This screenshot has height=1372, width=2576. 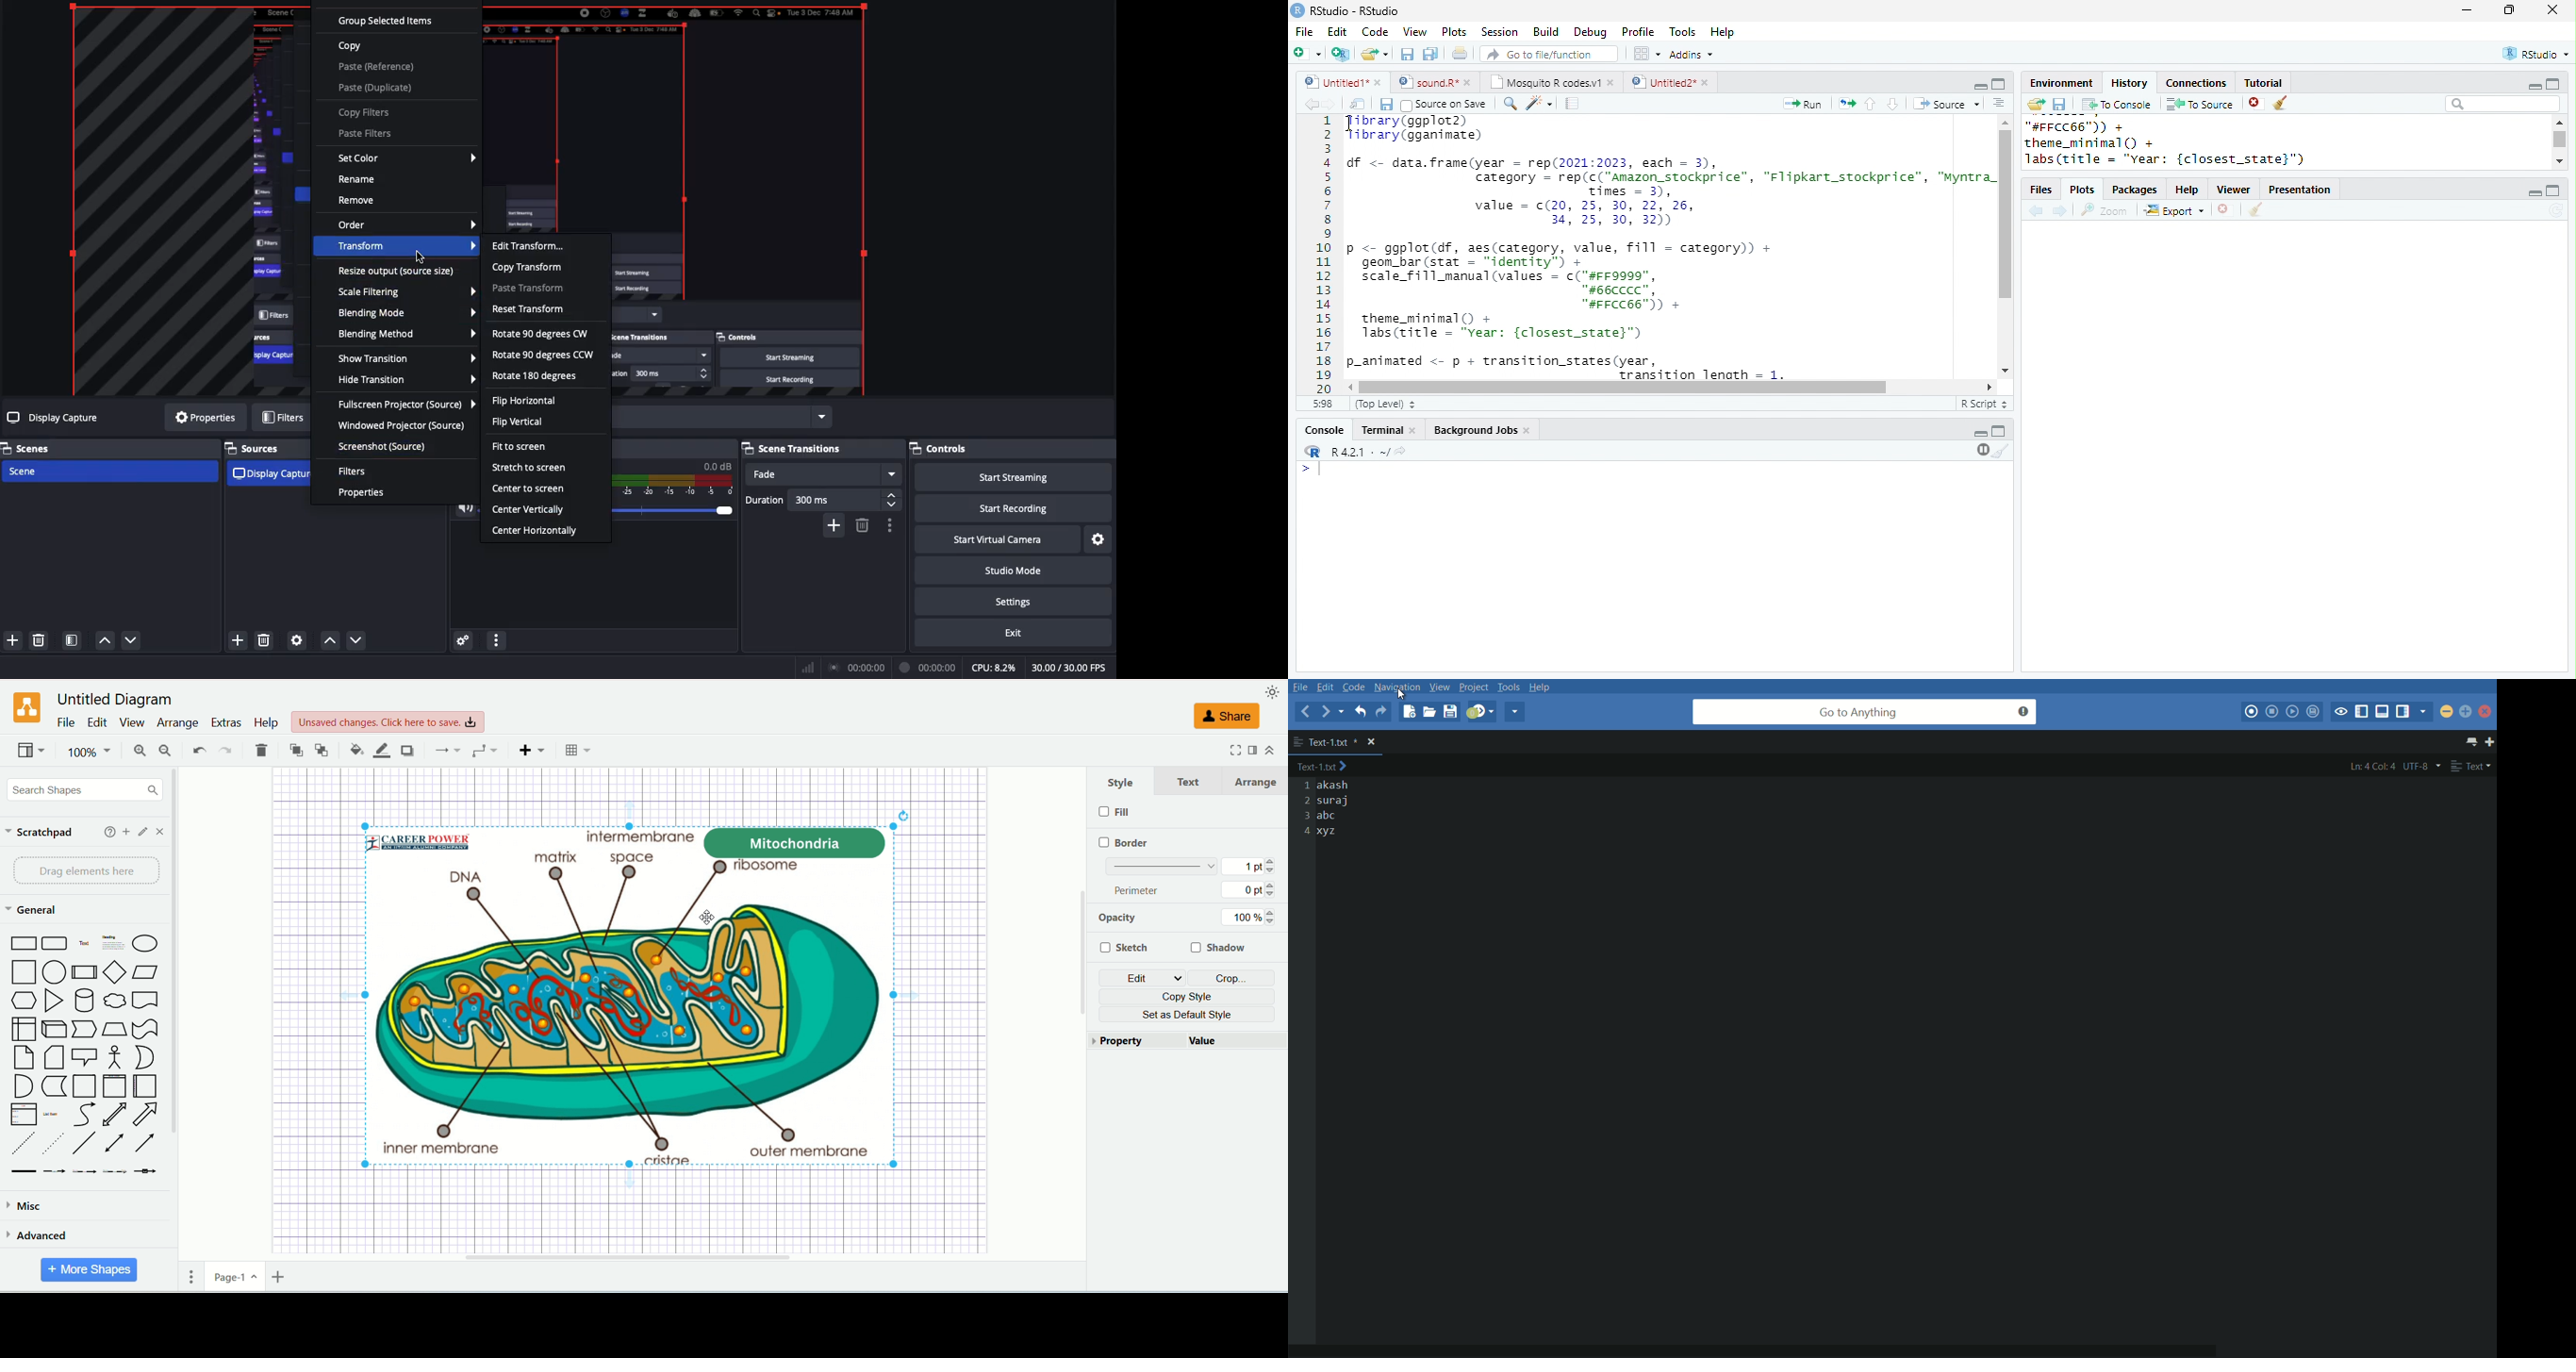 What do you see at coordinates (532, 750) in the screenshot?
I see `insert` at bounding box center [532, 750].